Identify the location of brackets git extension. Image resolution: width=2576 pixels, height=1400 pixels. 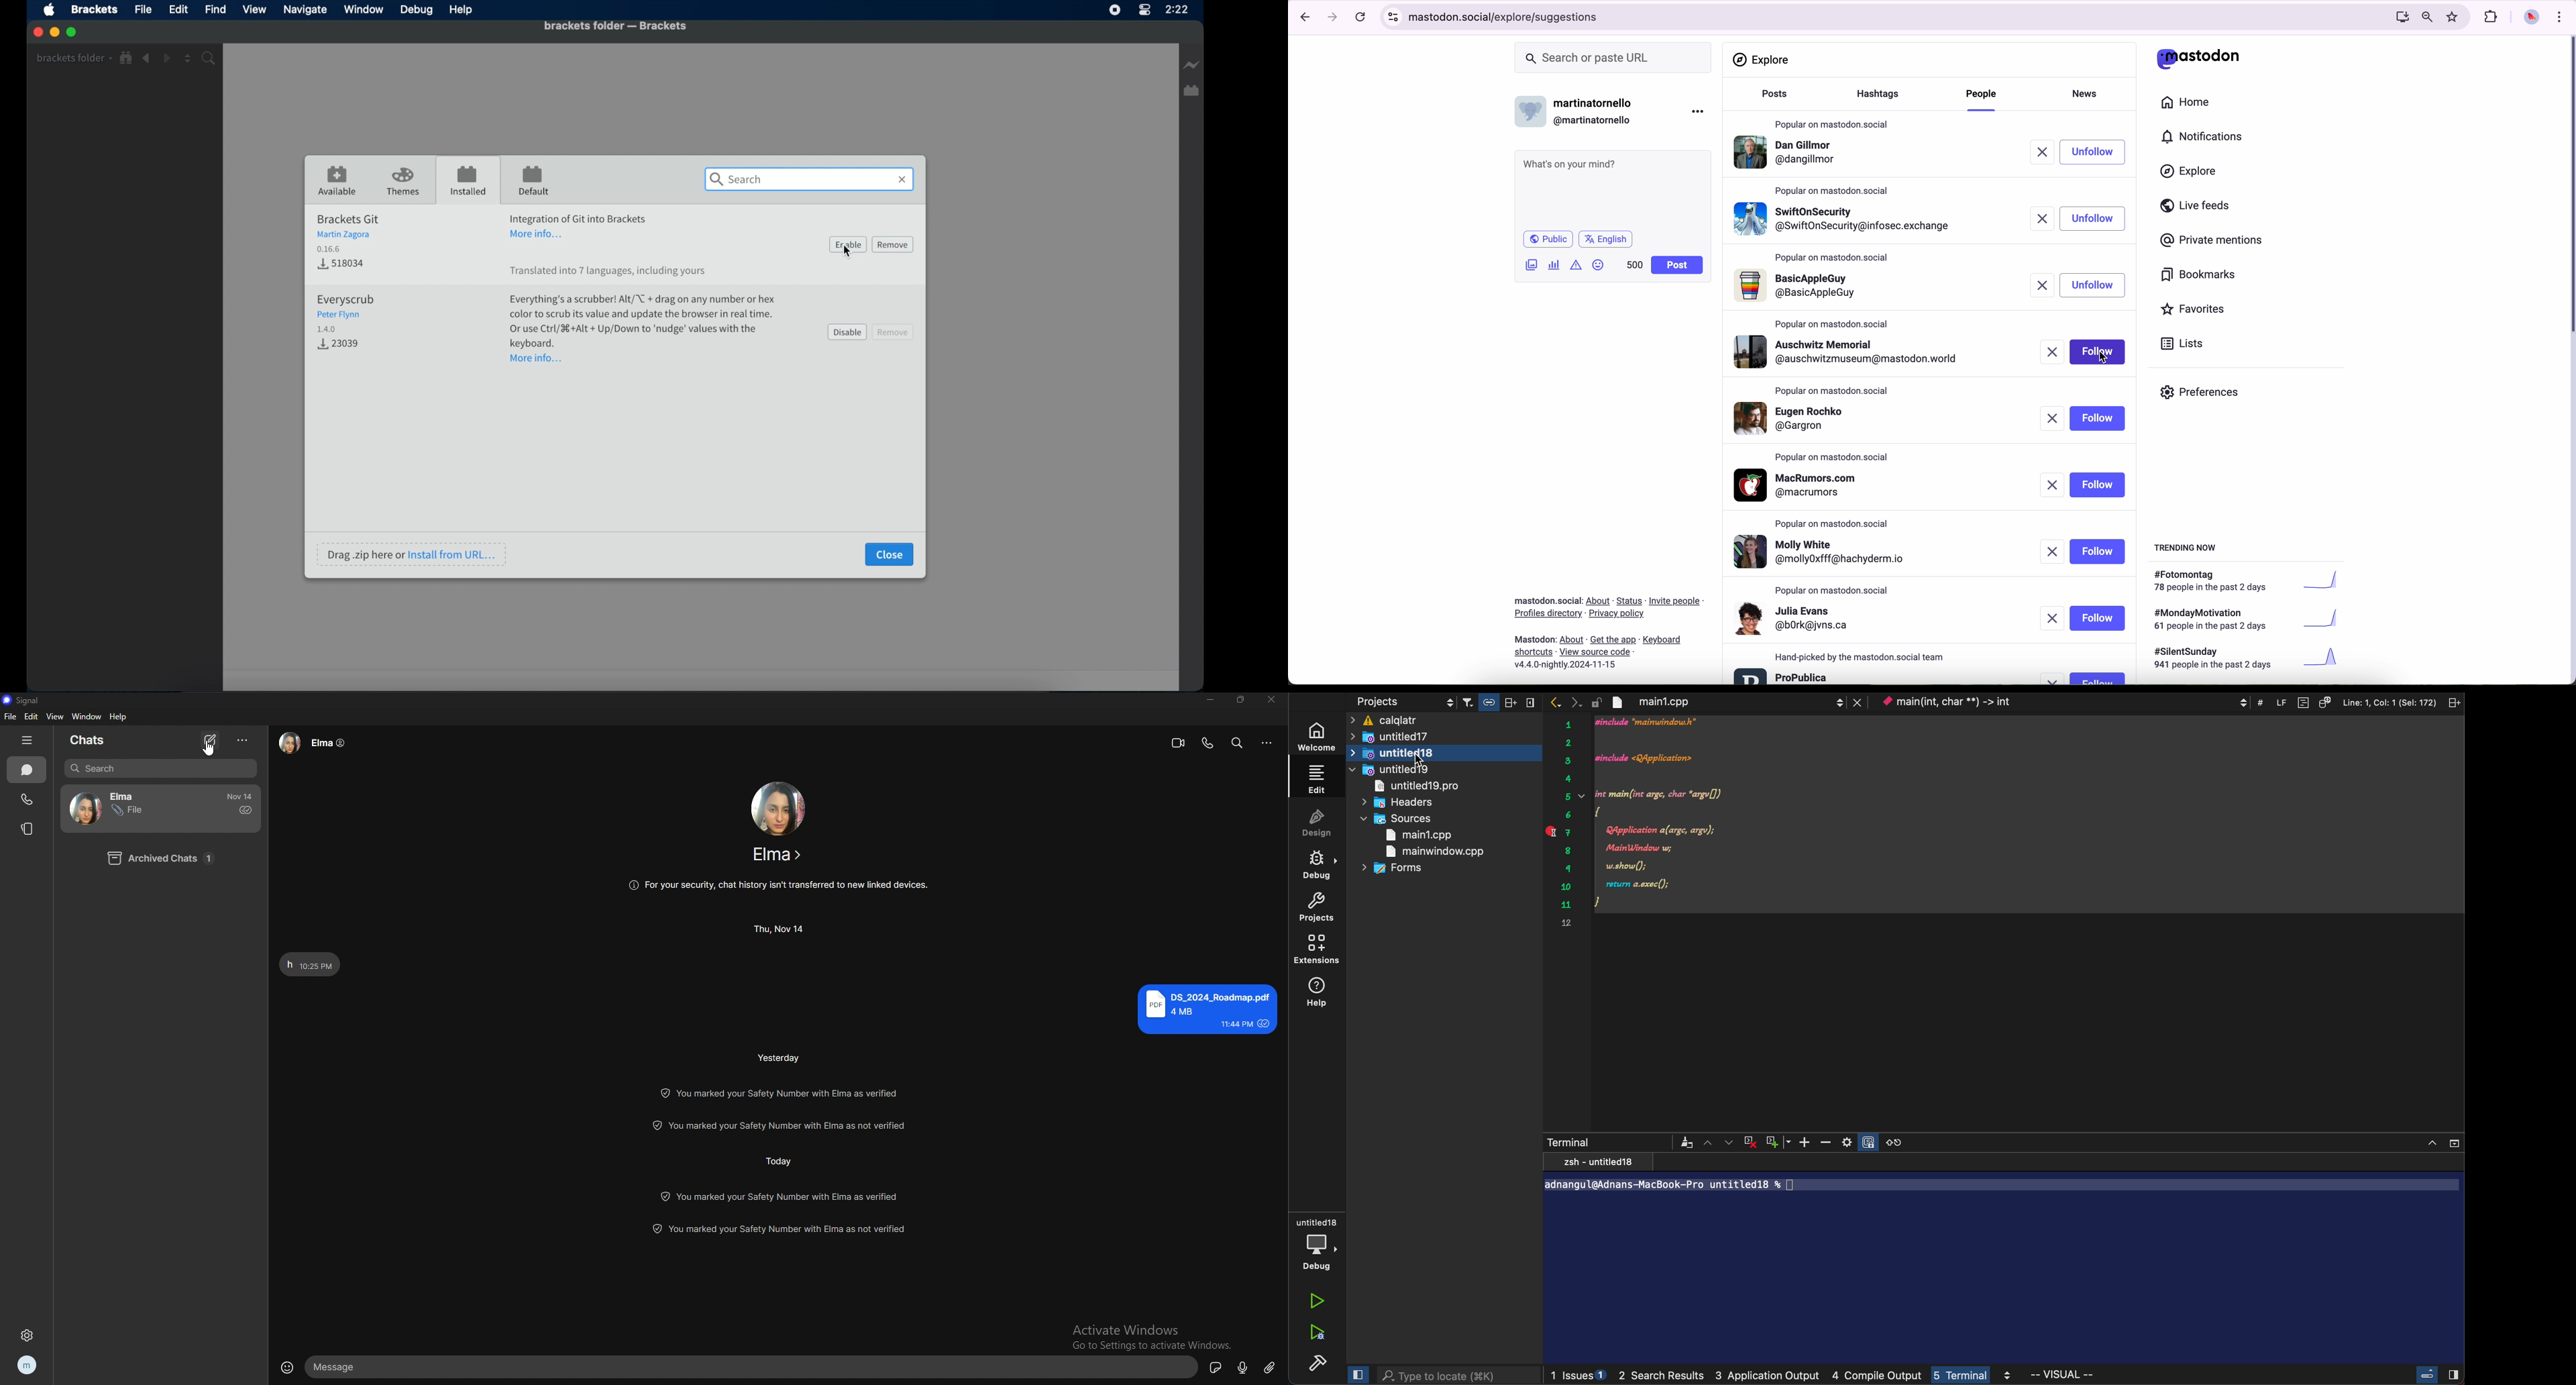
(348, 232).